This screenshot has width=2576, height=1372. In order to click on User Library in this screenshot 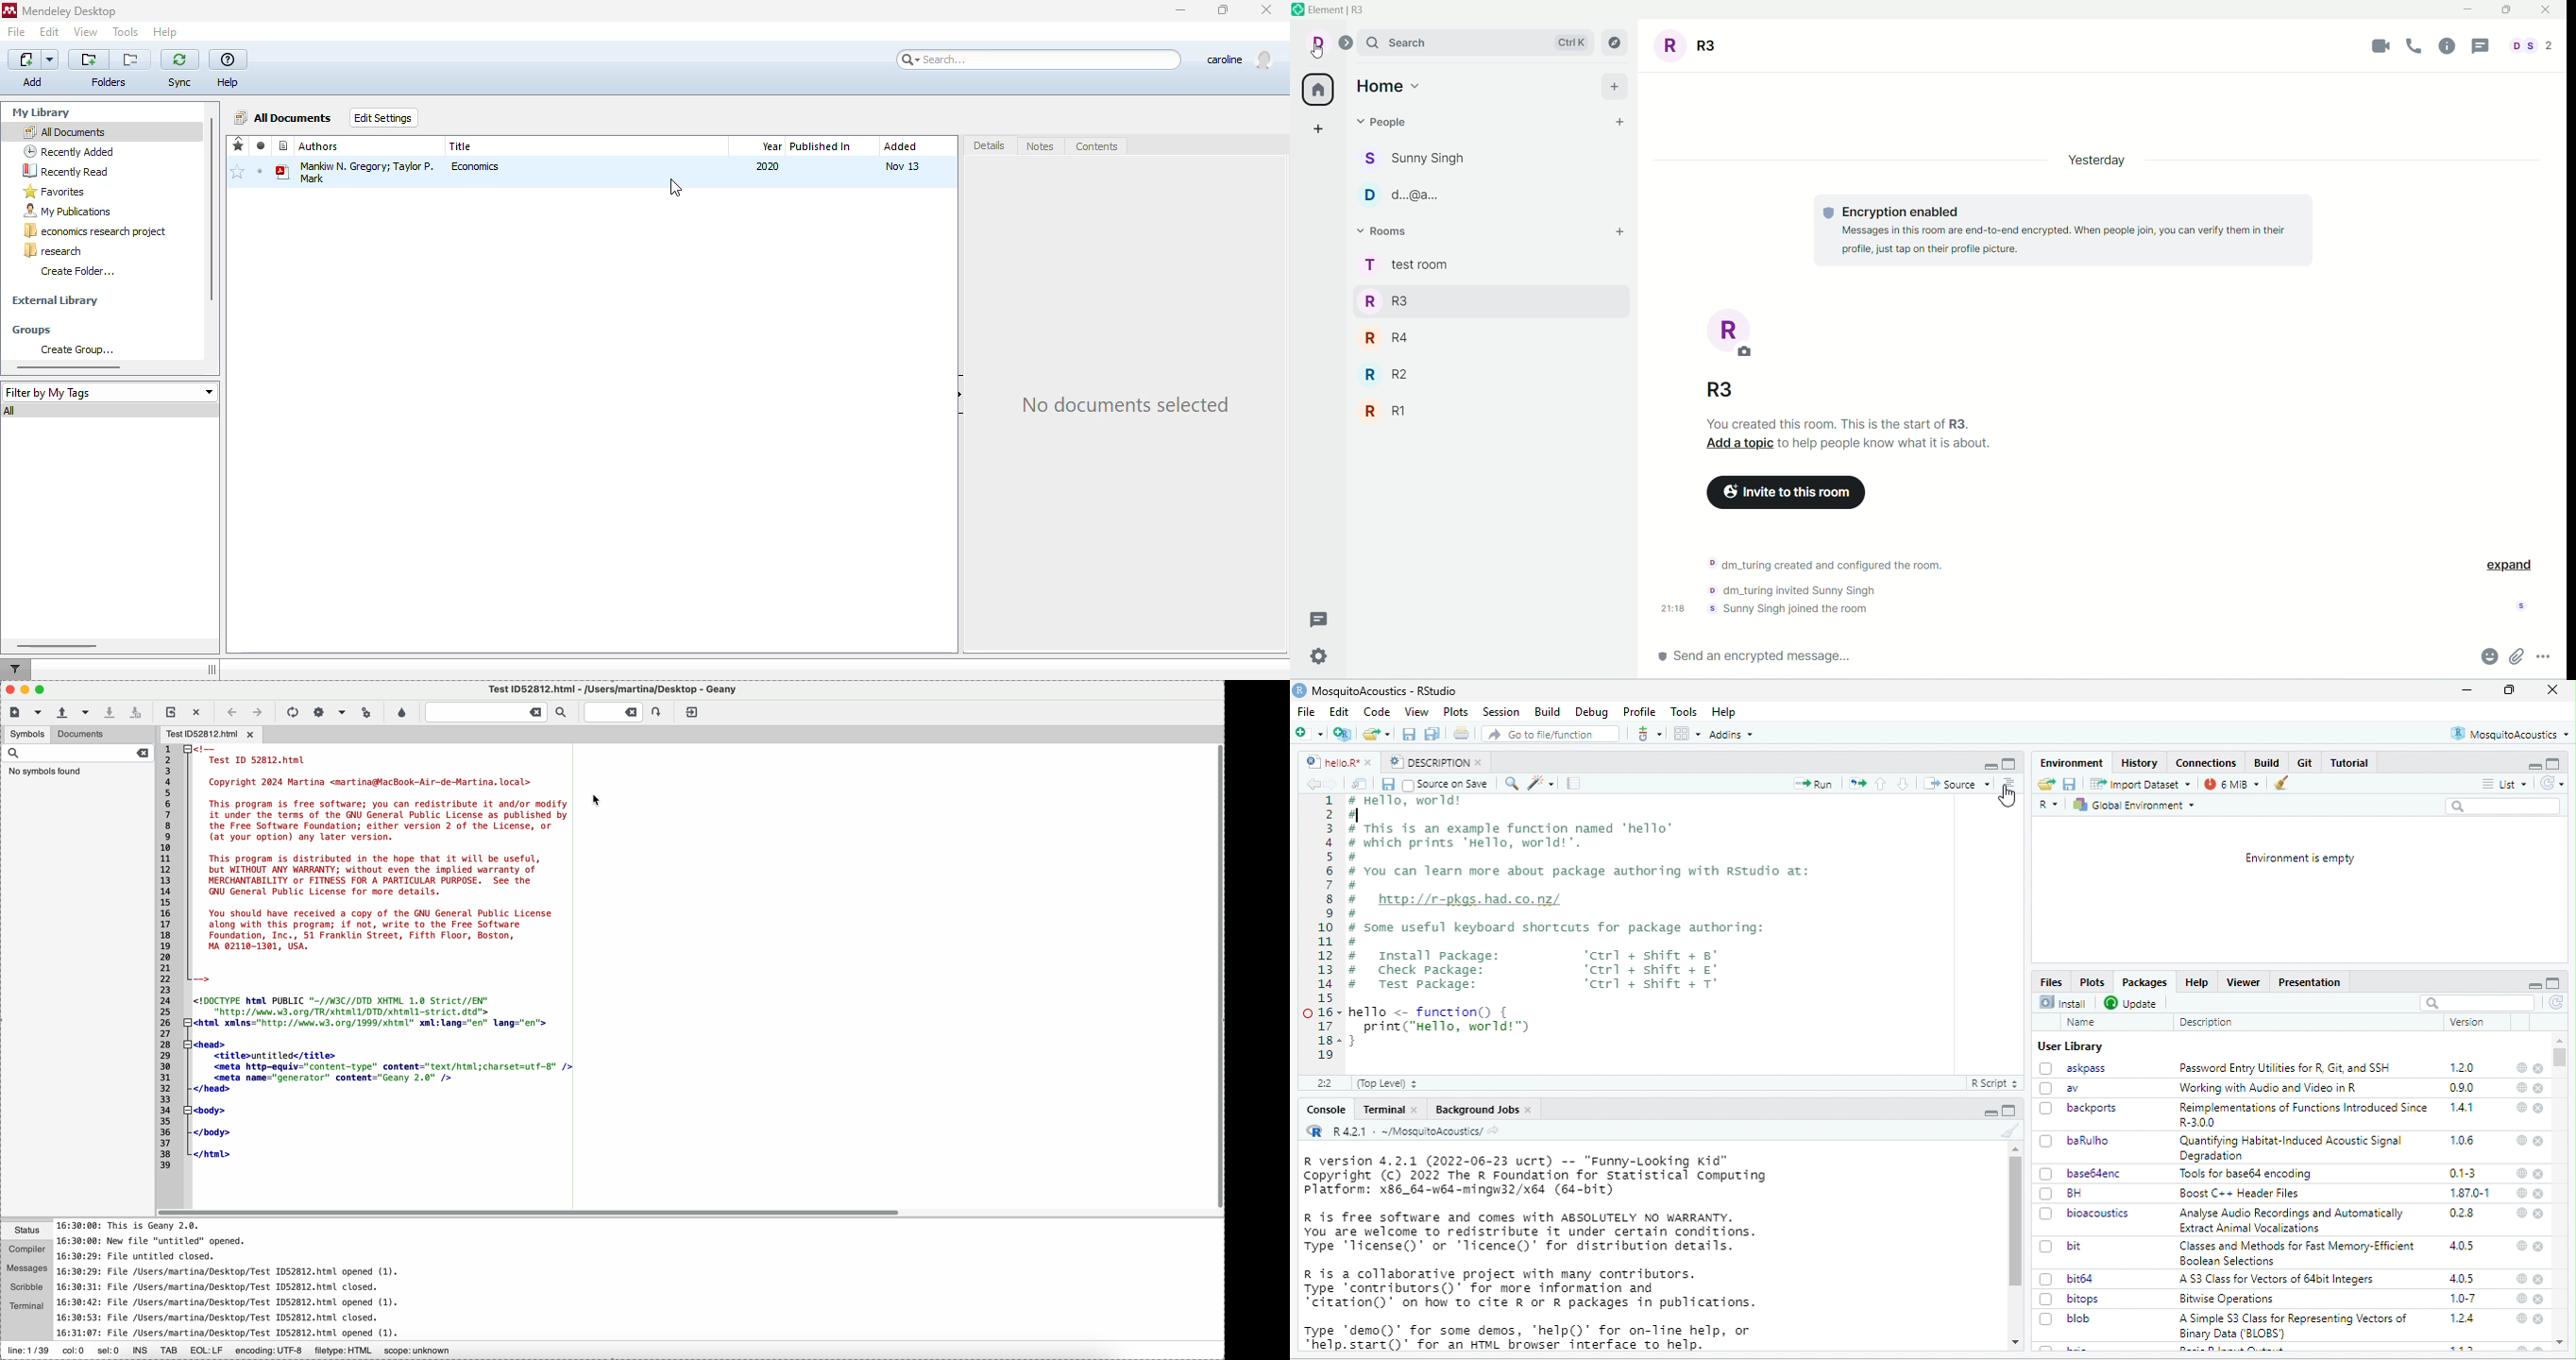, I will do `click(2070, 1046)`.